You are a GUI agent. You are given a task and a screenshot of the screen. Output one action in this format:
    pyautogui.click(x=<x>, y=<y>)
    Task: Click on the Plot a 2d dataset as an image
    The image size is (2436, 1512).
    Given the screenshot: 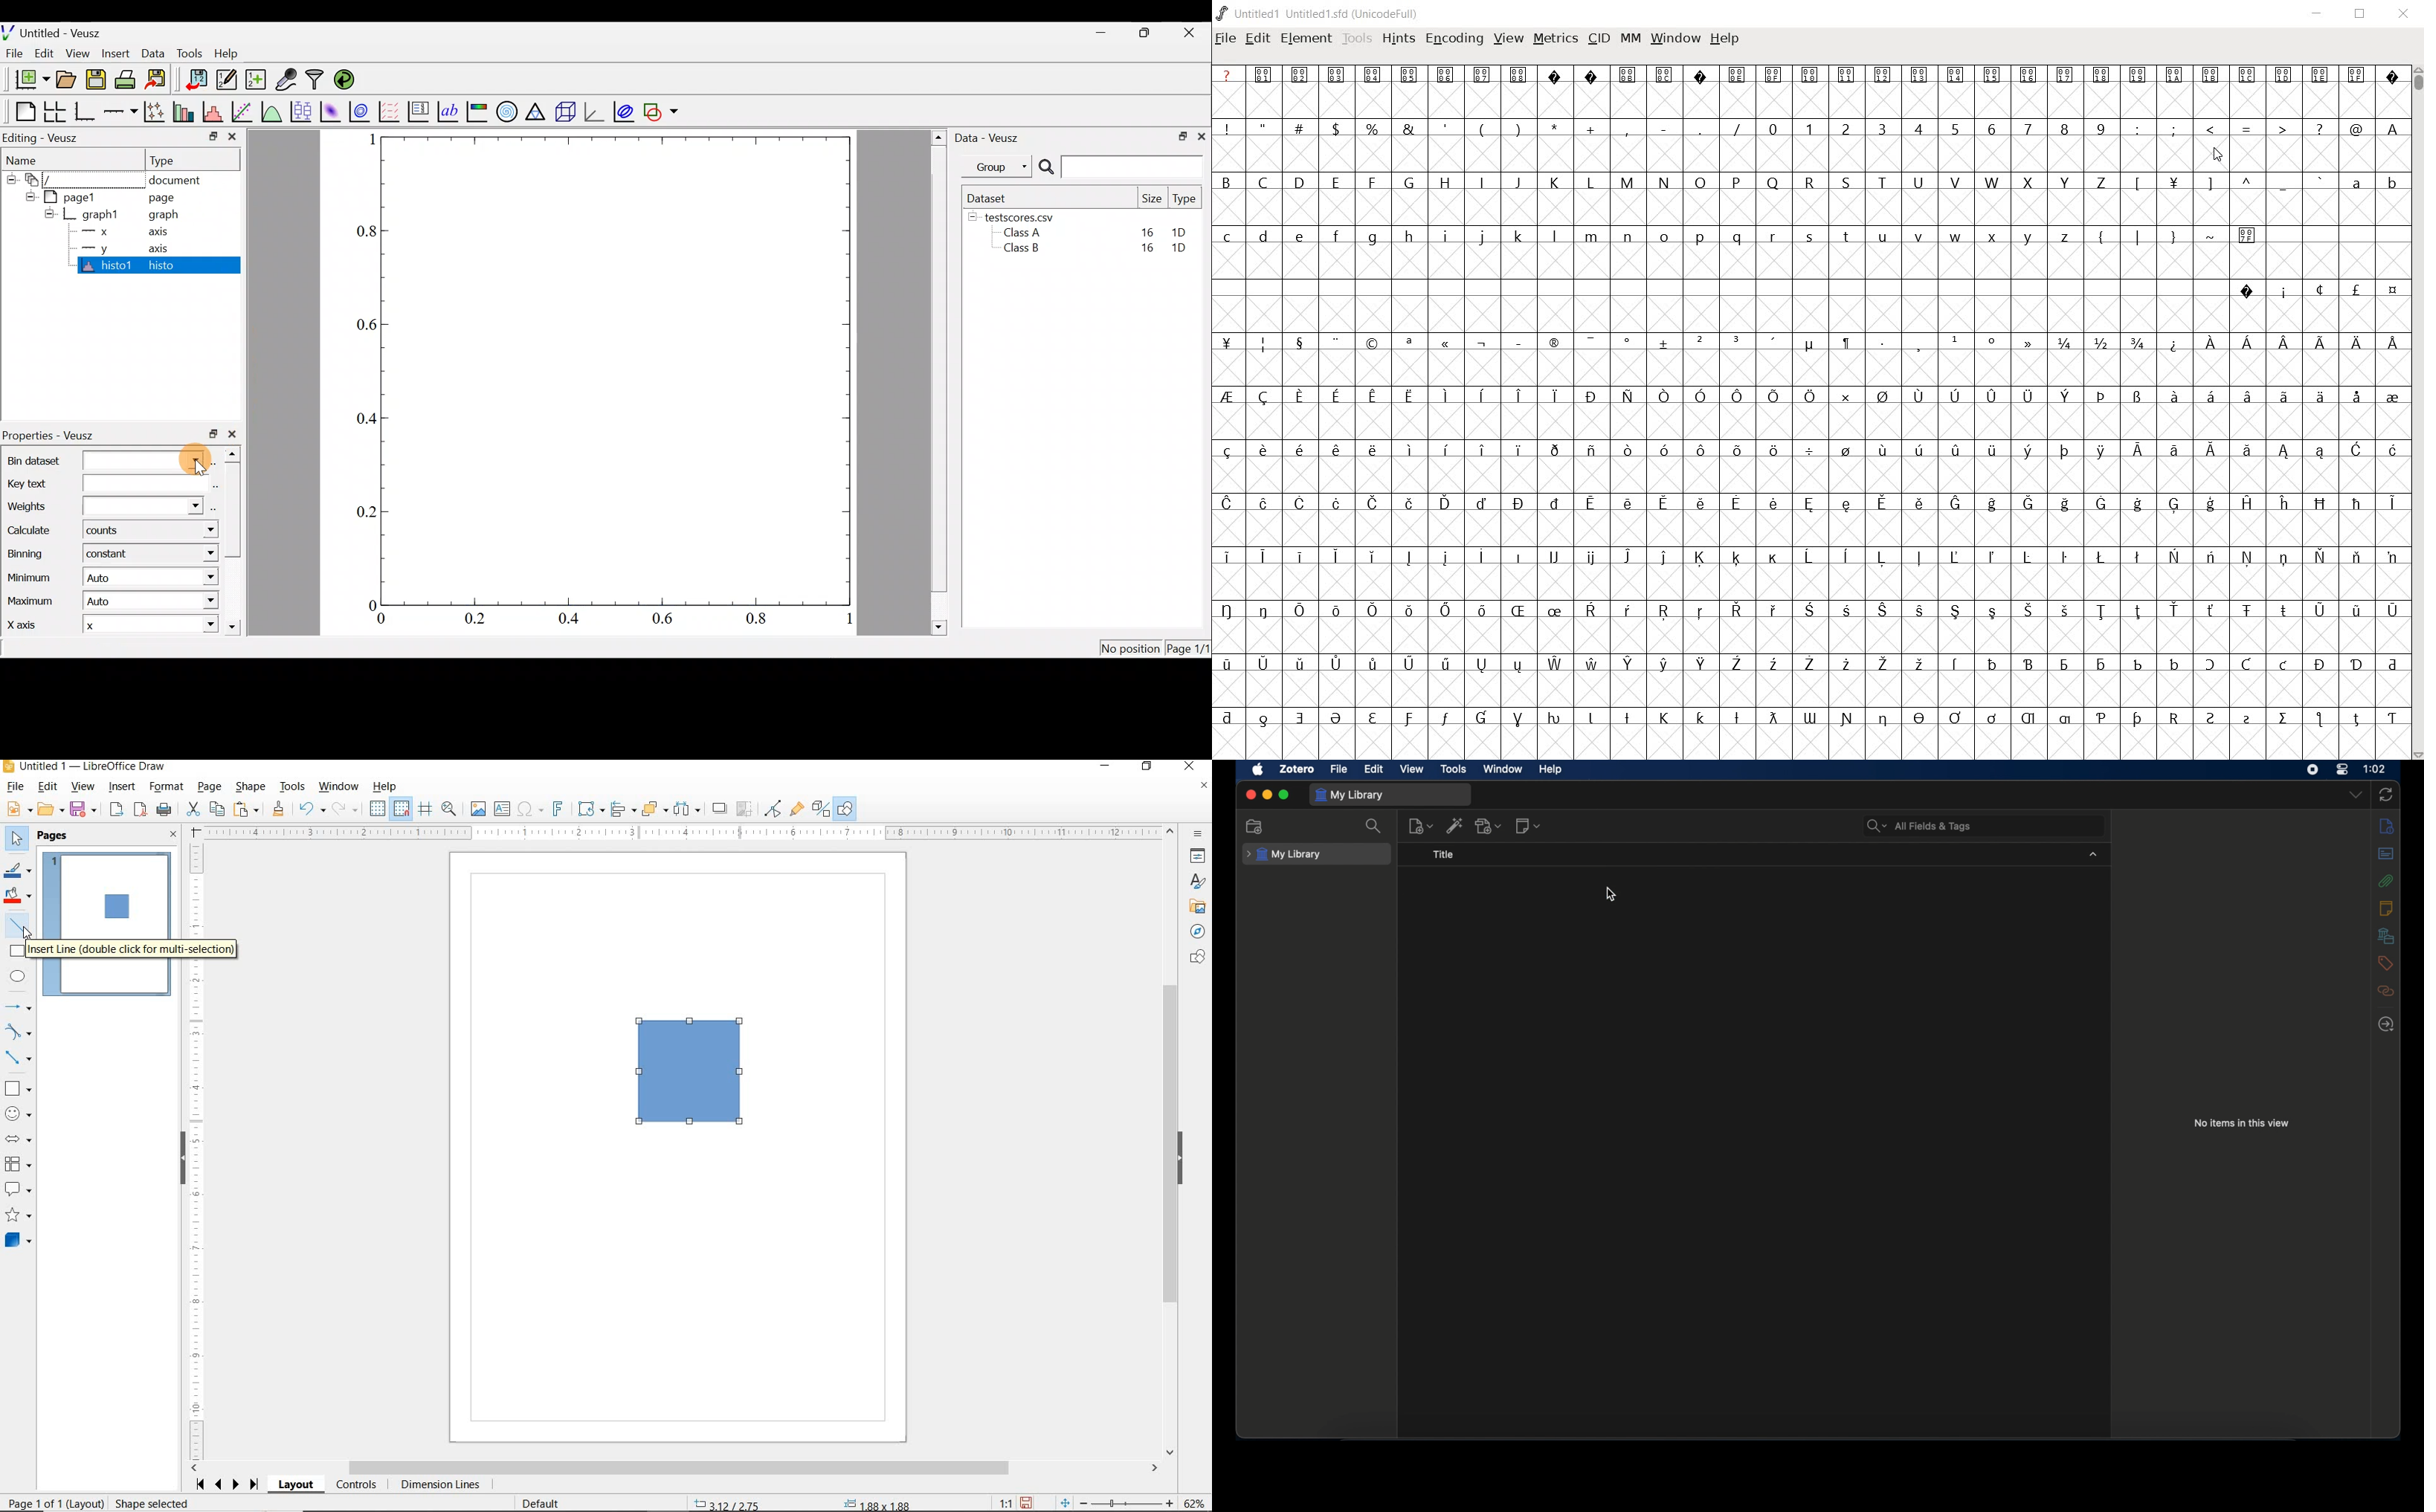 What is the action you would take?
    pyautogui.click(x=330, y=110)
    